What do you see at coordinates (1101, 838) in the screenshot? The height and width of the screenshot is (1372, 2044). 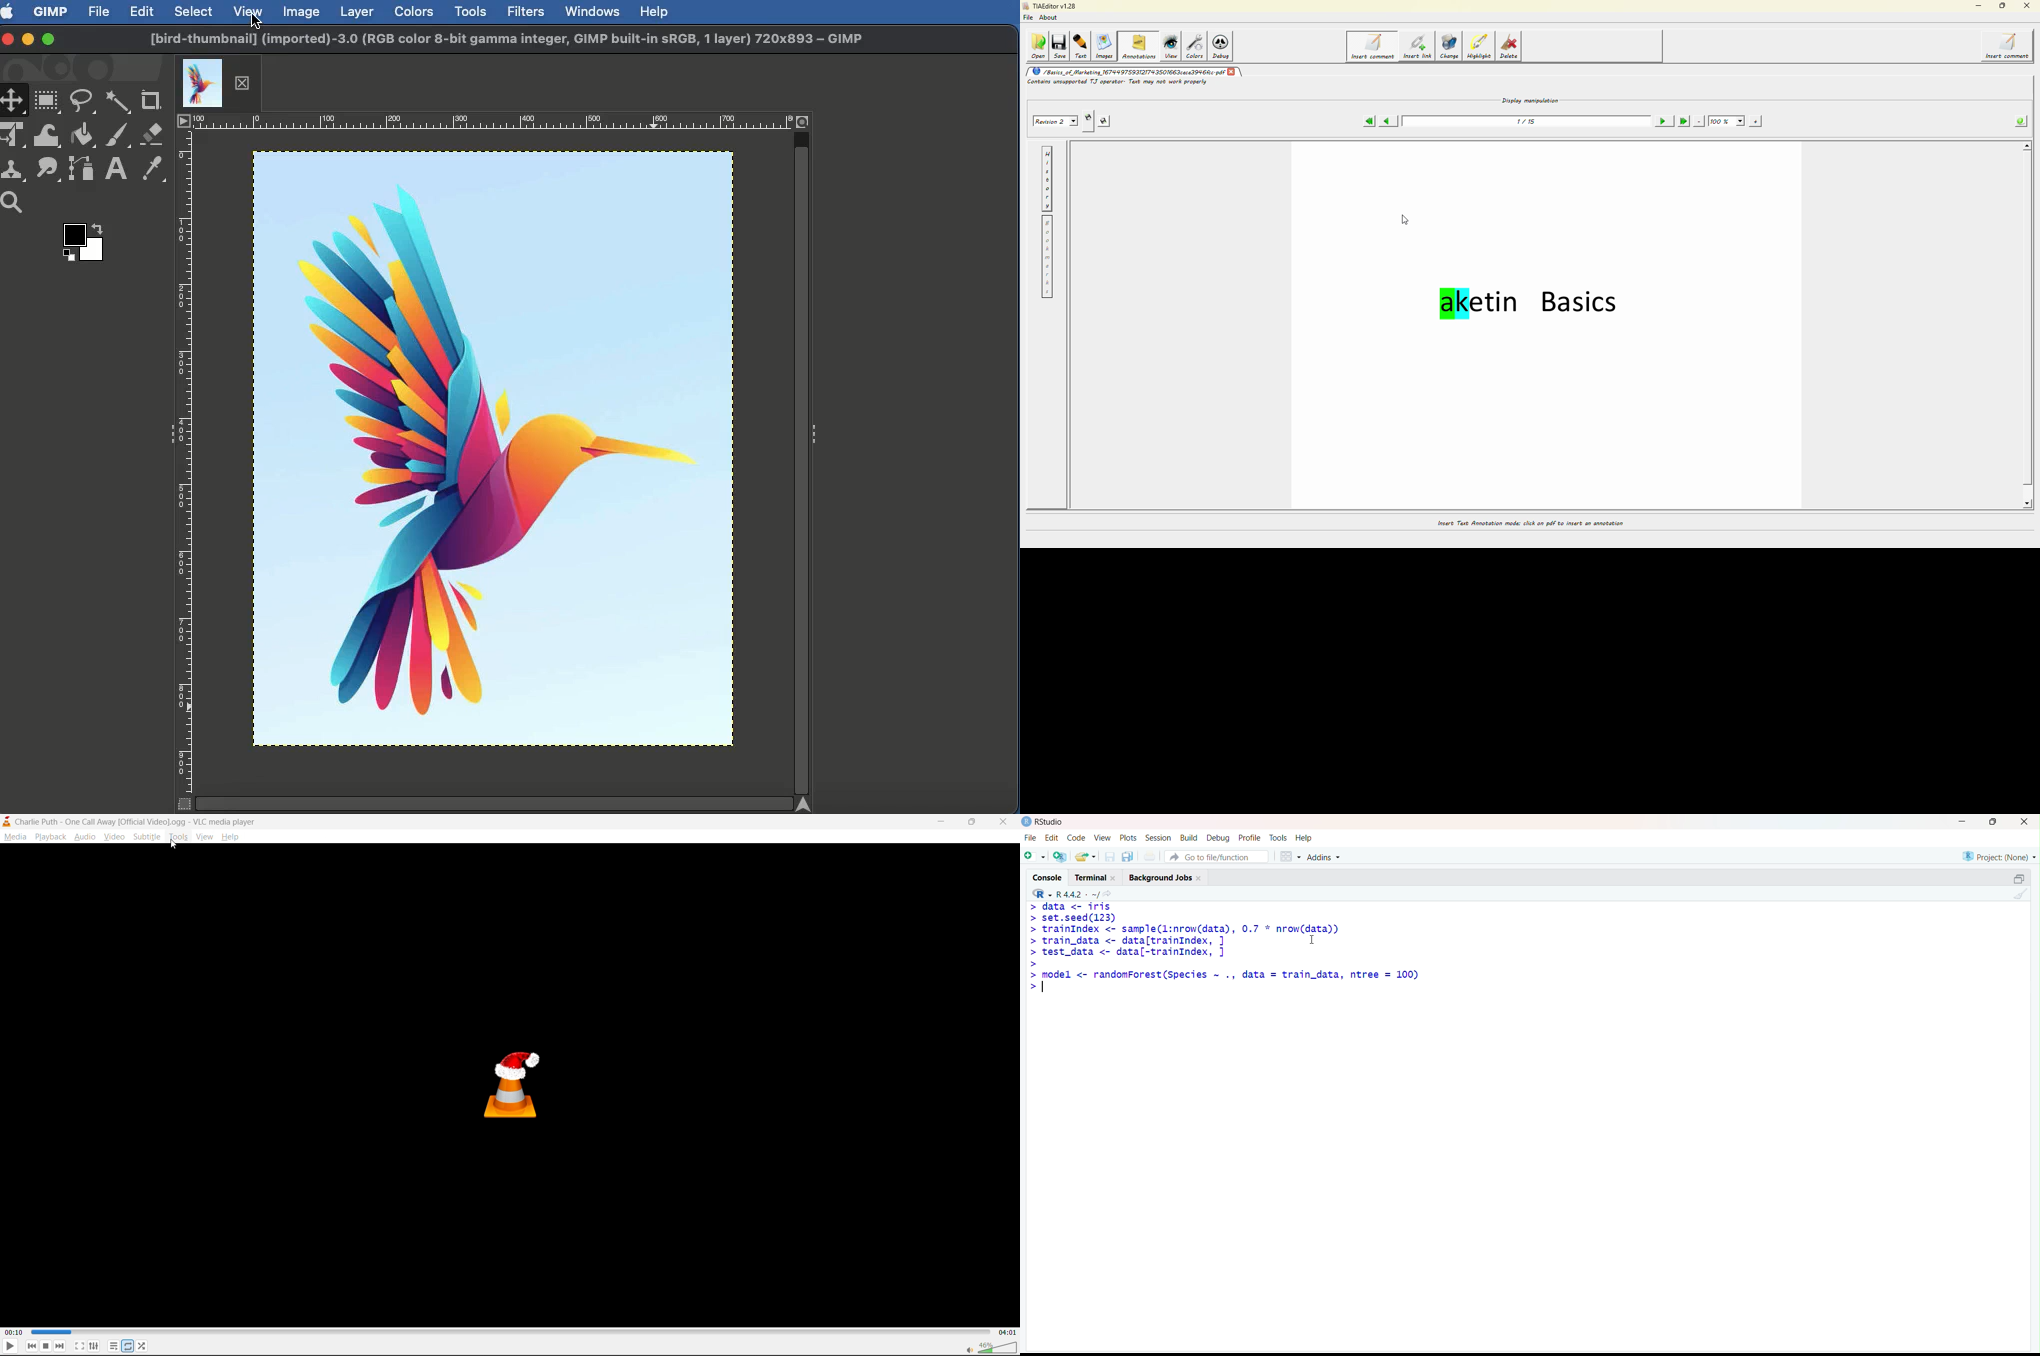 I see `View` at bounding box center [1101, 838].